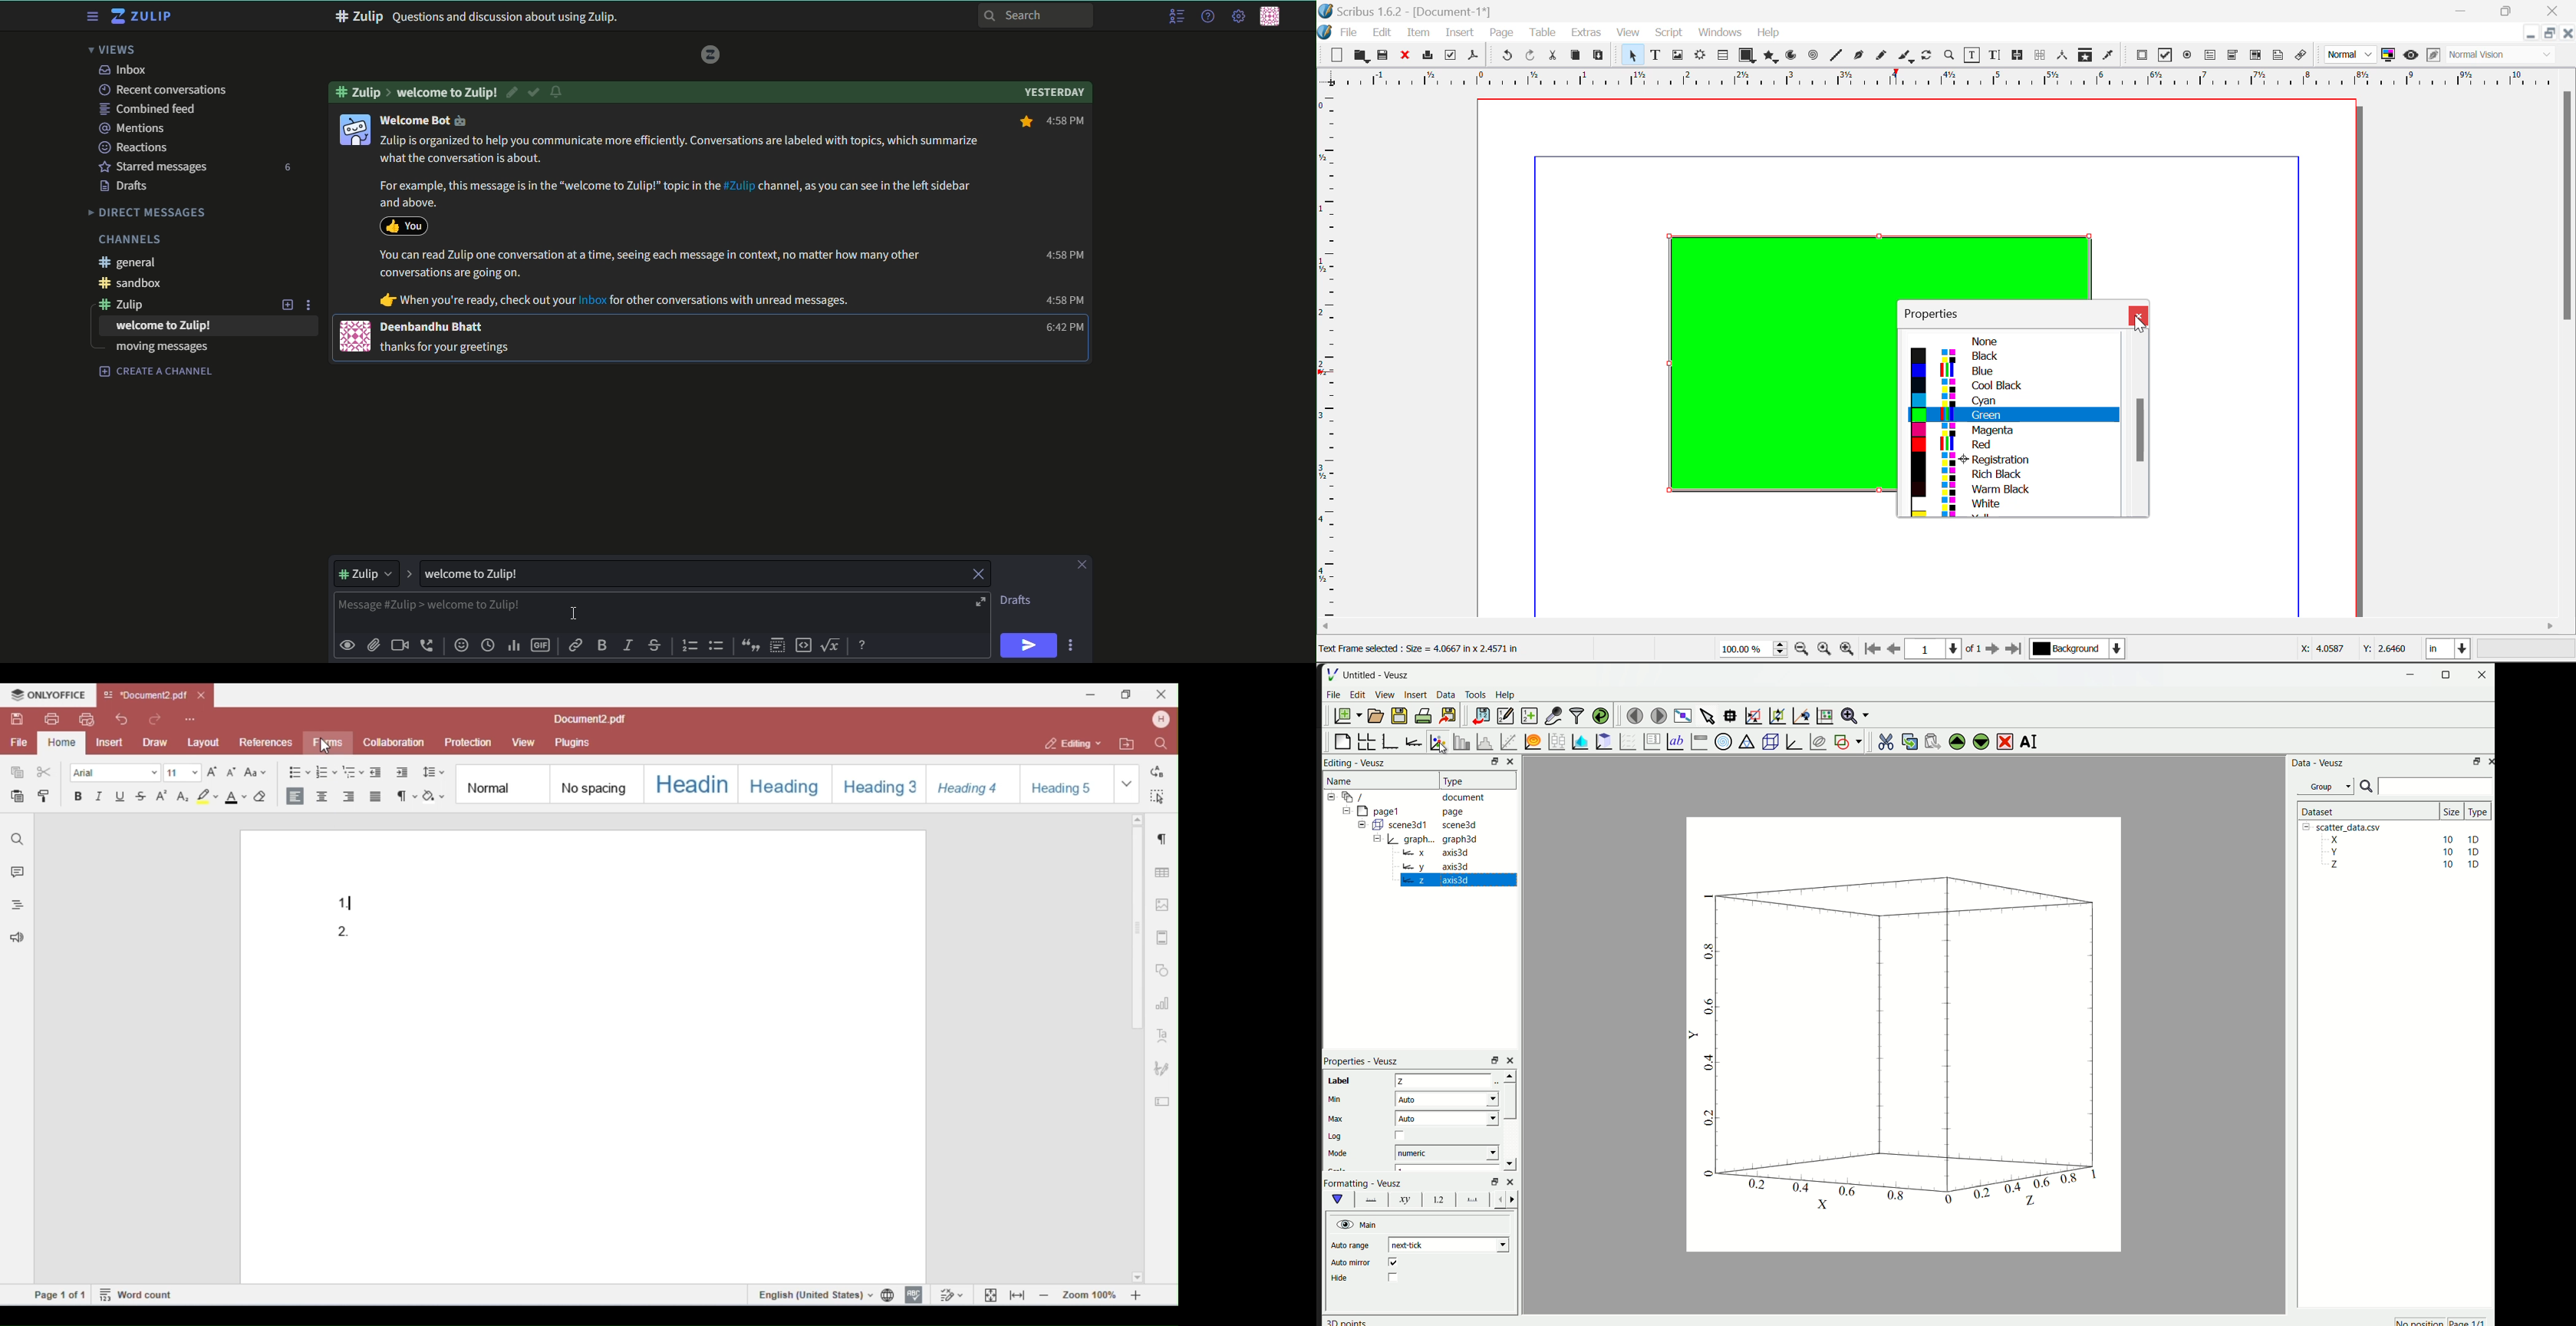 The image size is (2576, 1344). Describe the element at coordinates (1206, 17) in the screenshot. I see `help menu` at that location.